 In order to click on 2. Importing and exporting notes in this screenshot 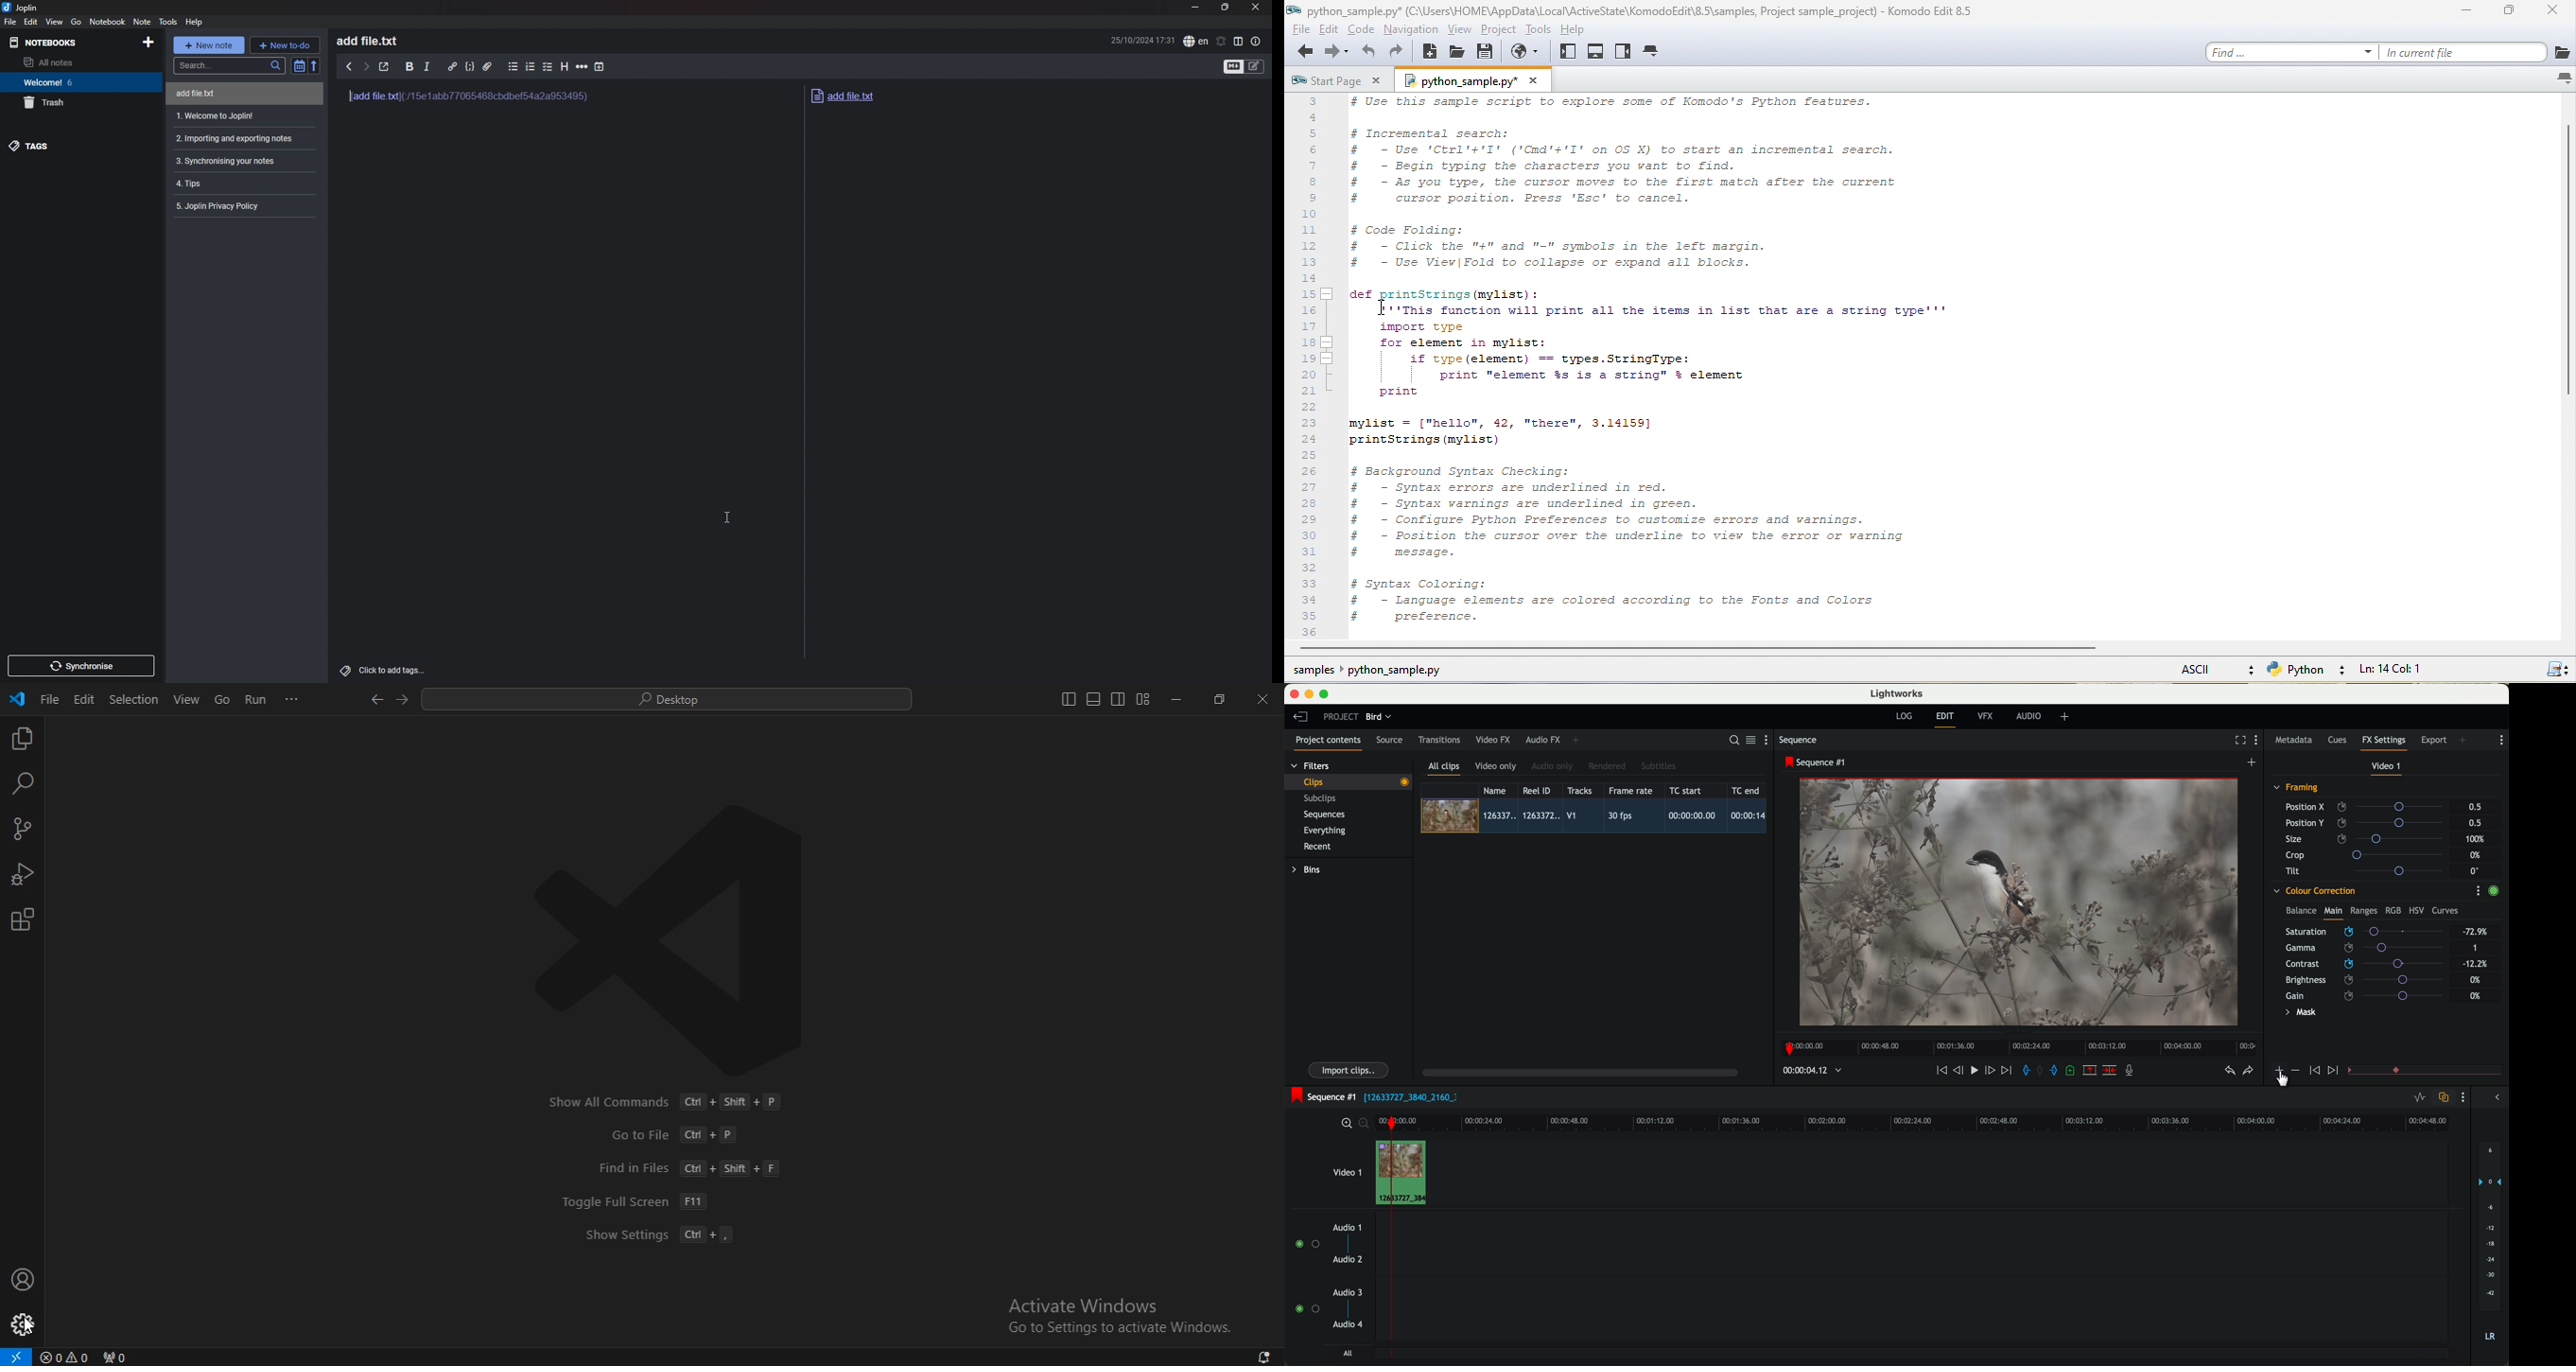, I will do `click(242, 138)`.